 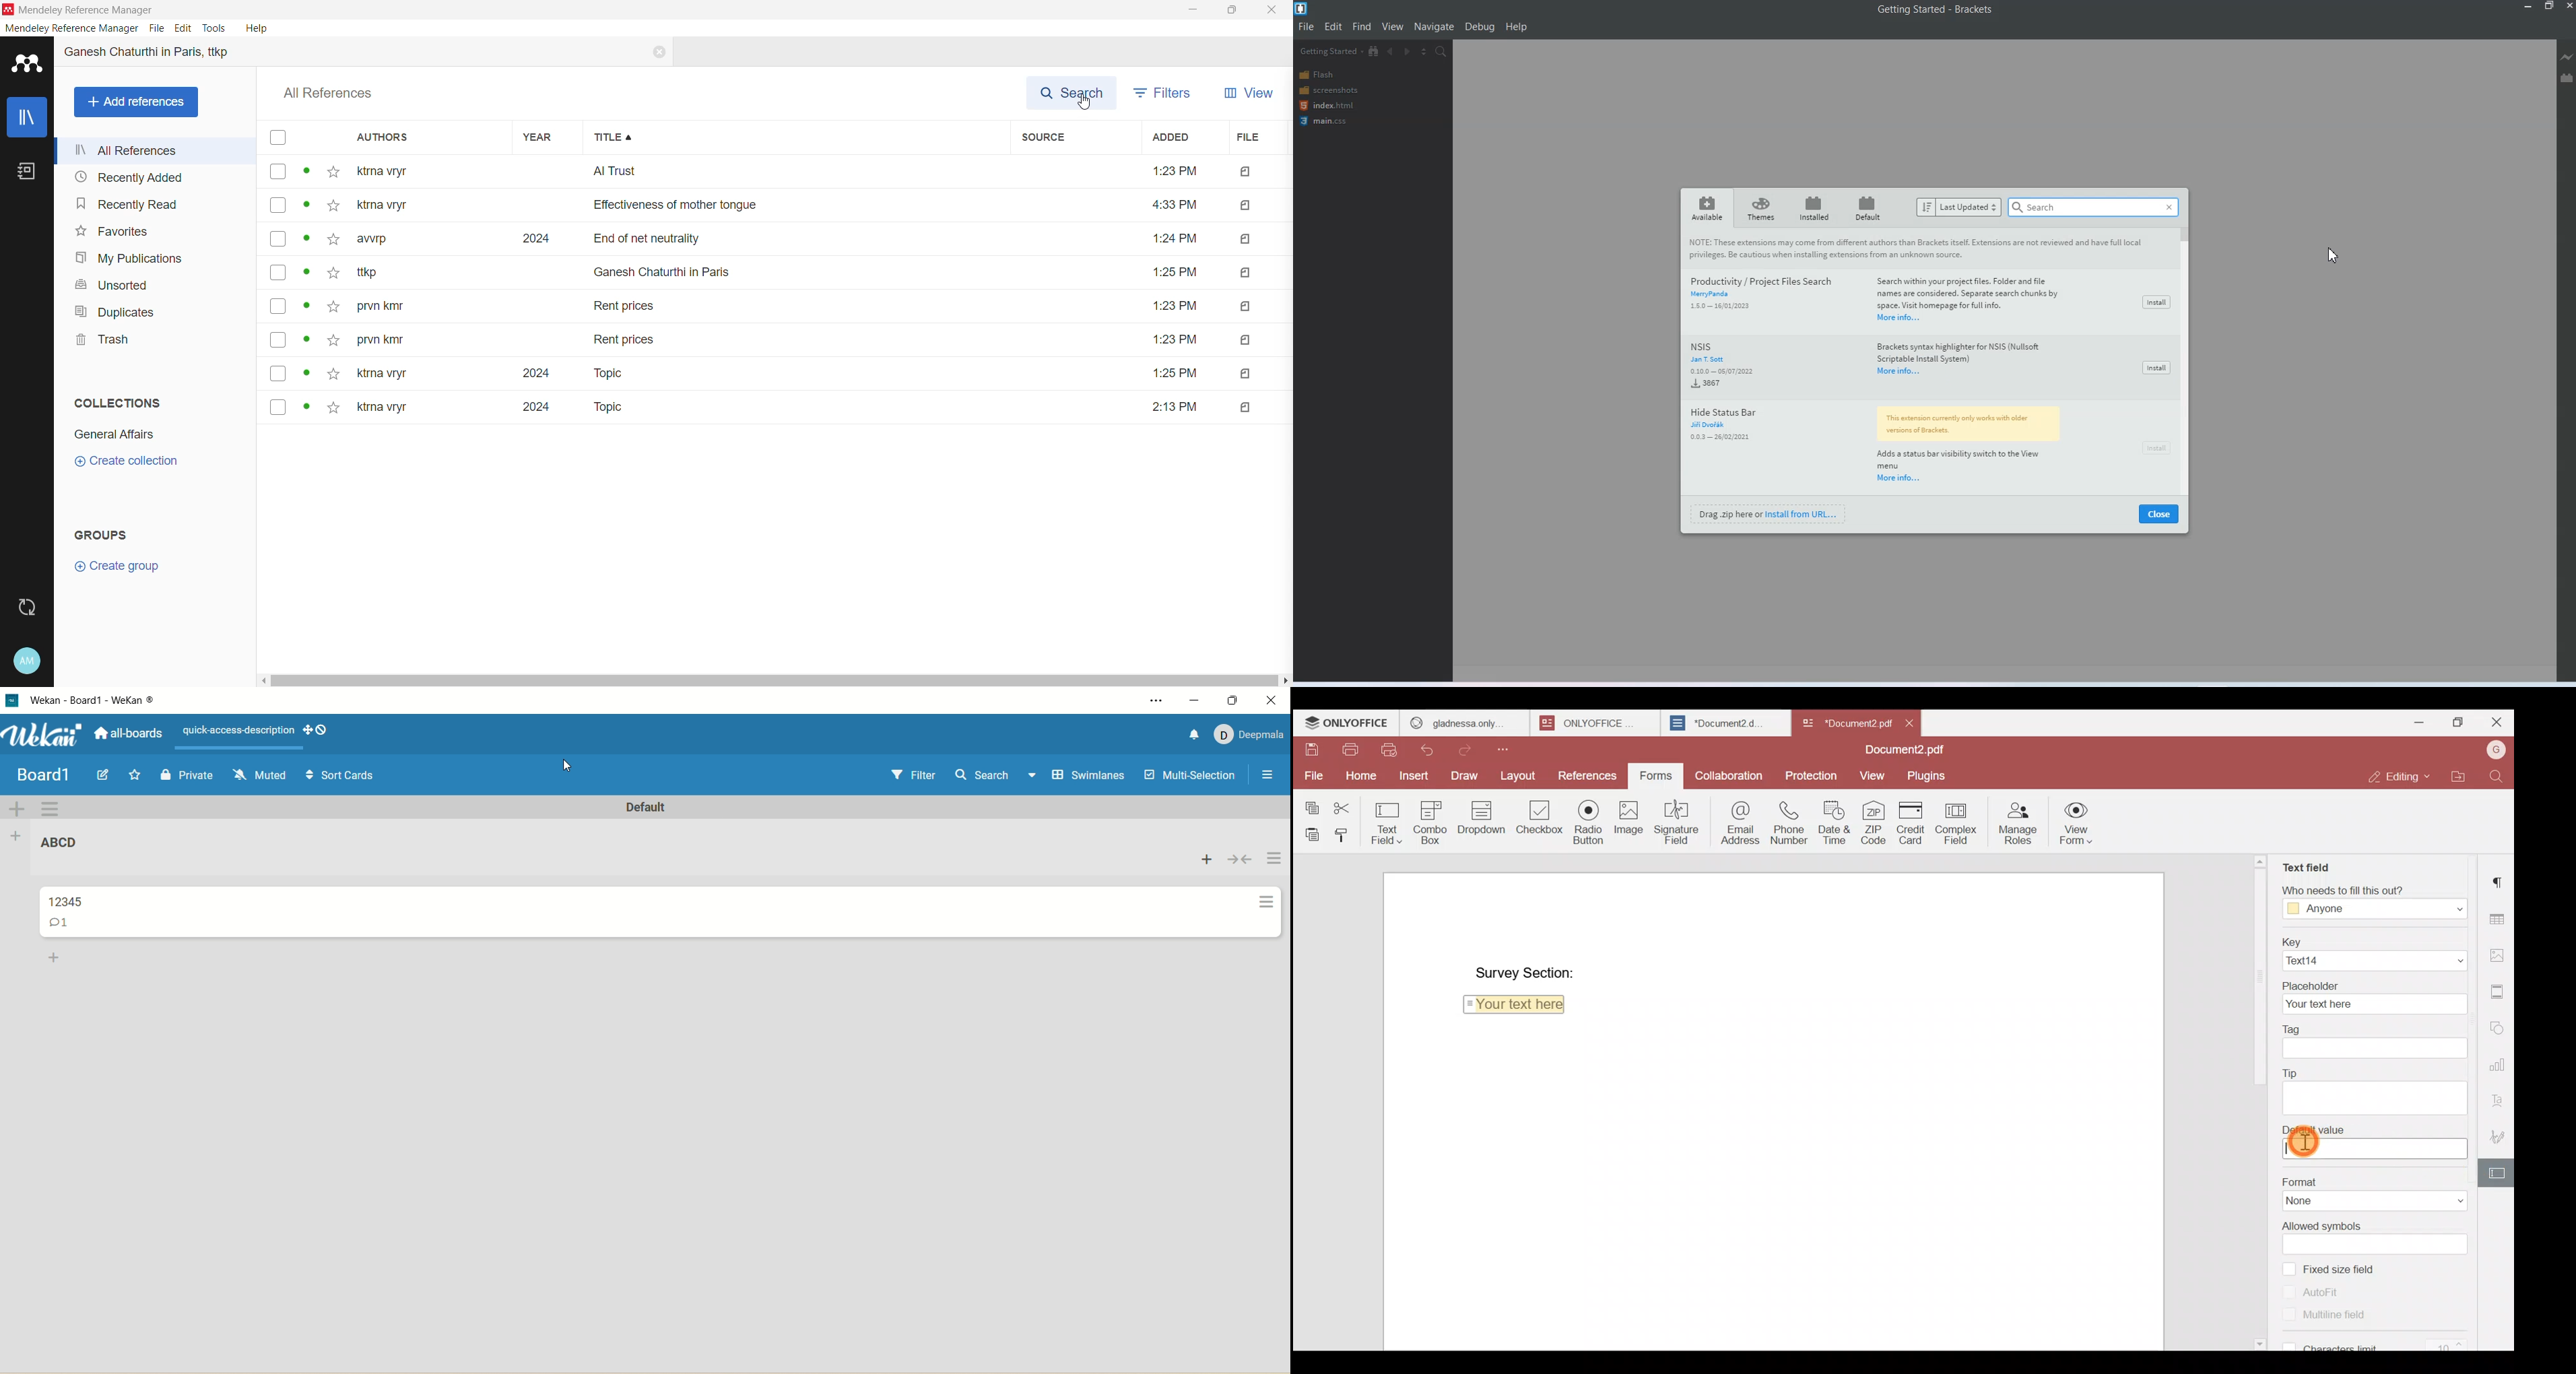 I want to click on ktrna vryr Al Trust 1:23PM, so click(x=775, y=172).